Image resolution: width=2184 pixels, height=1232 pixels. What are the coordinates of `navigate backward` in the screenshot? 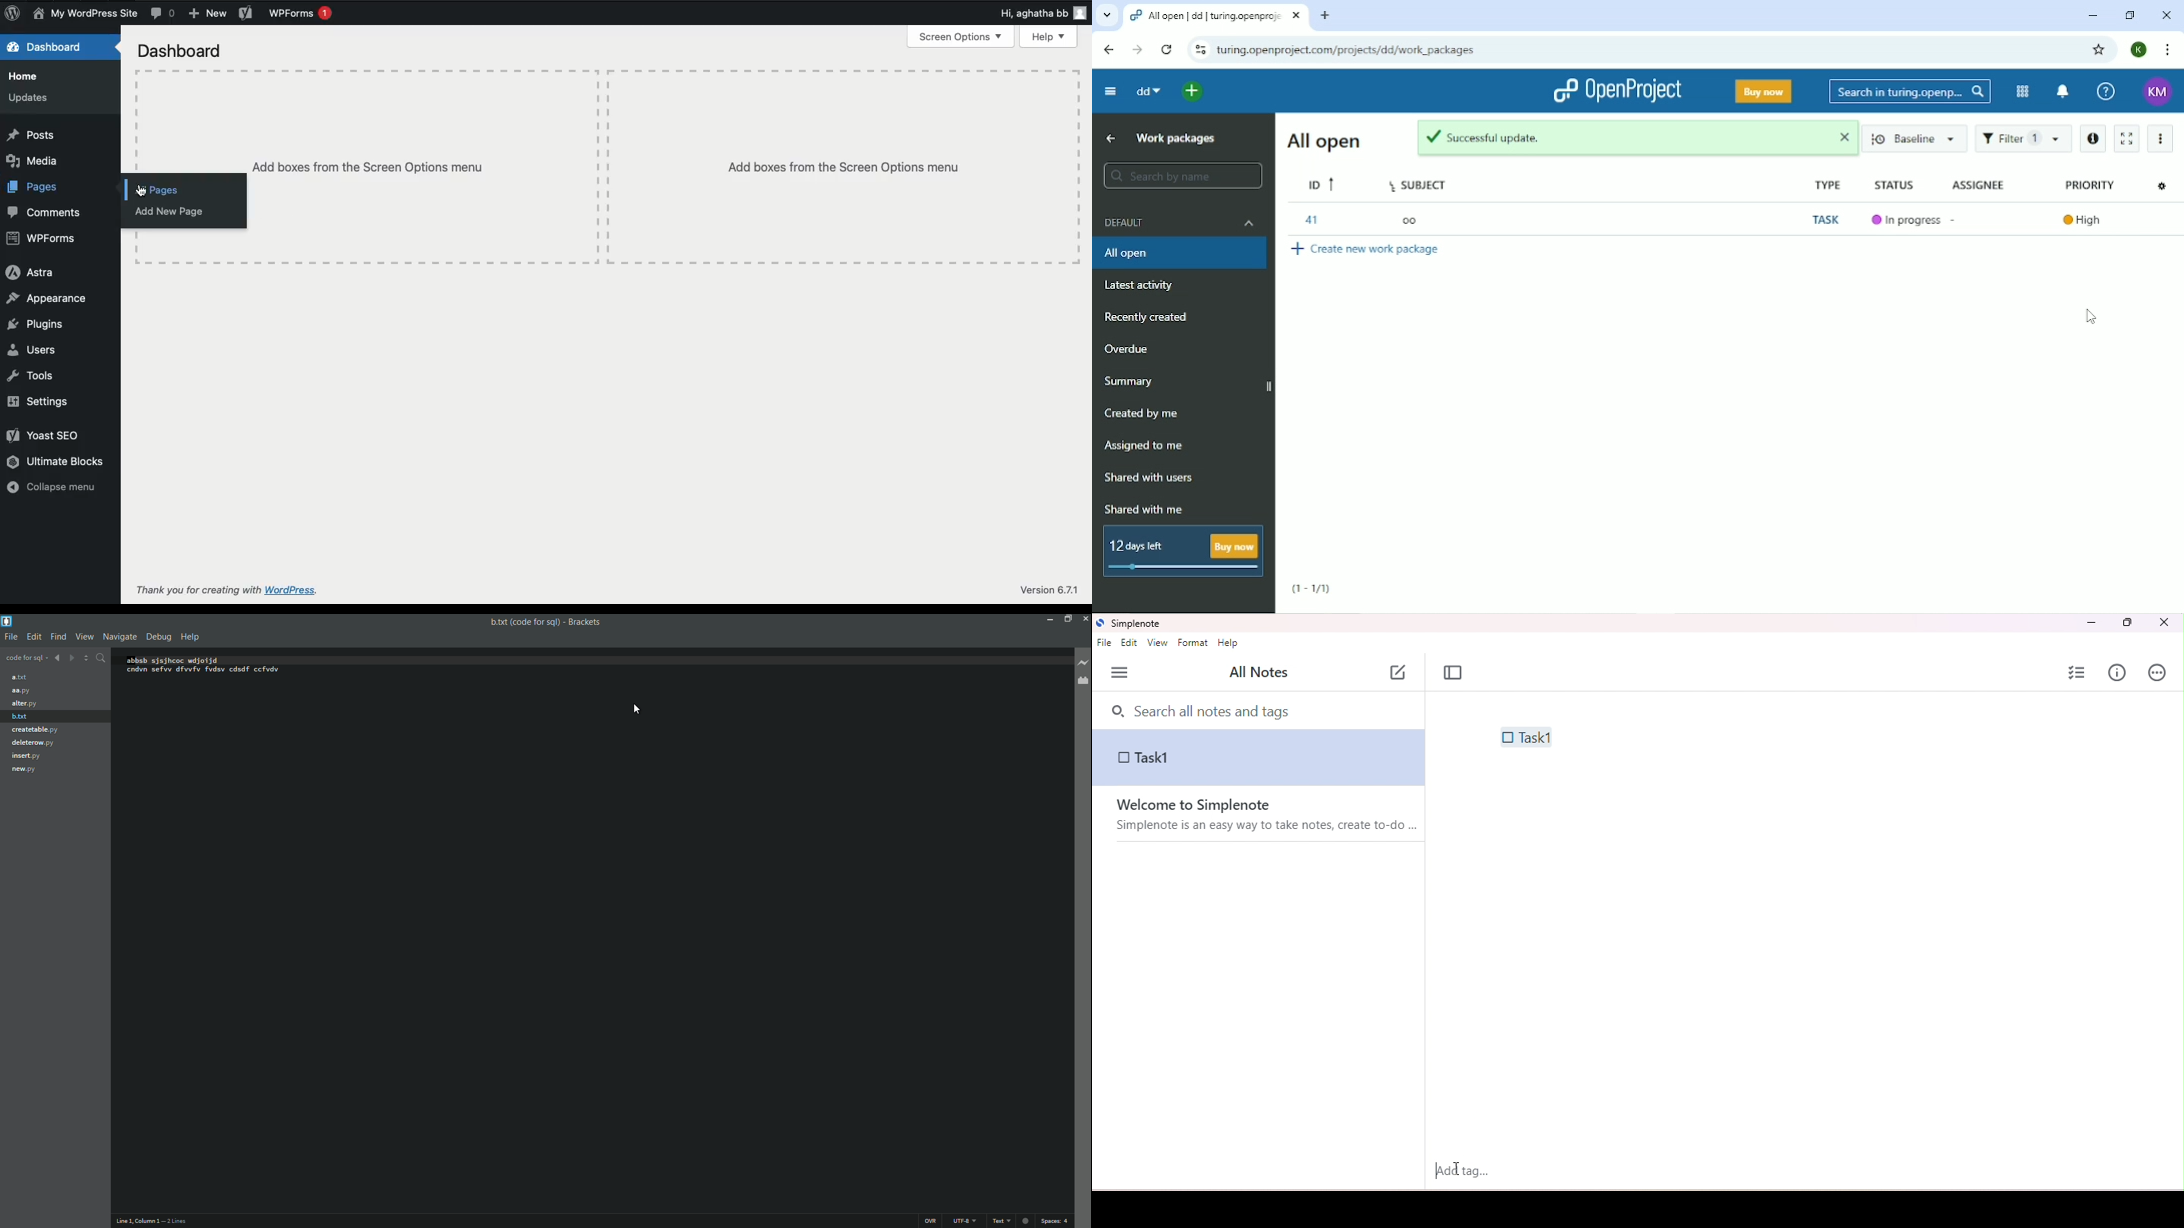 It's located at (57, 657).